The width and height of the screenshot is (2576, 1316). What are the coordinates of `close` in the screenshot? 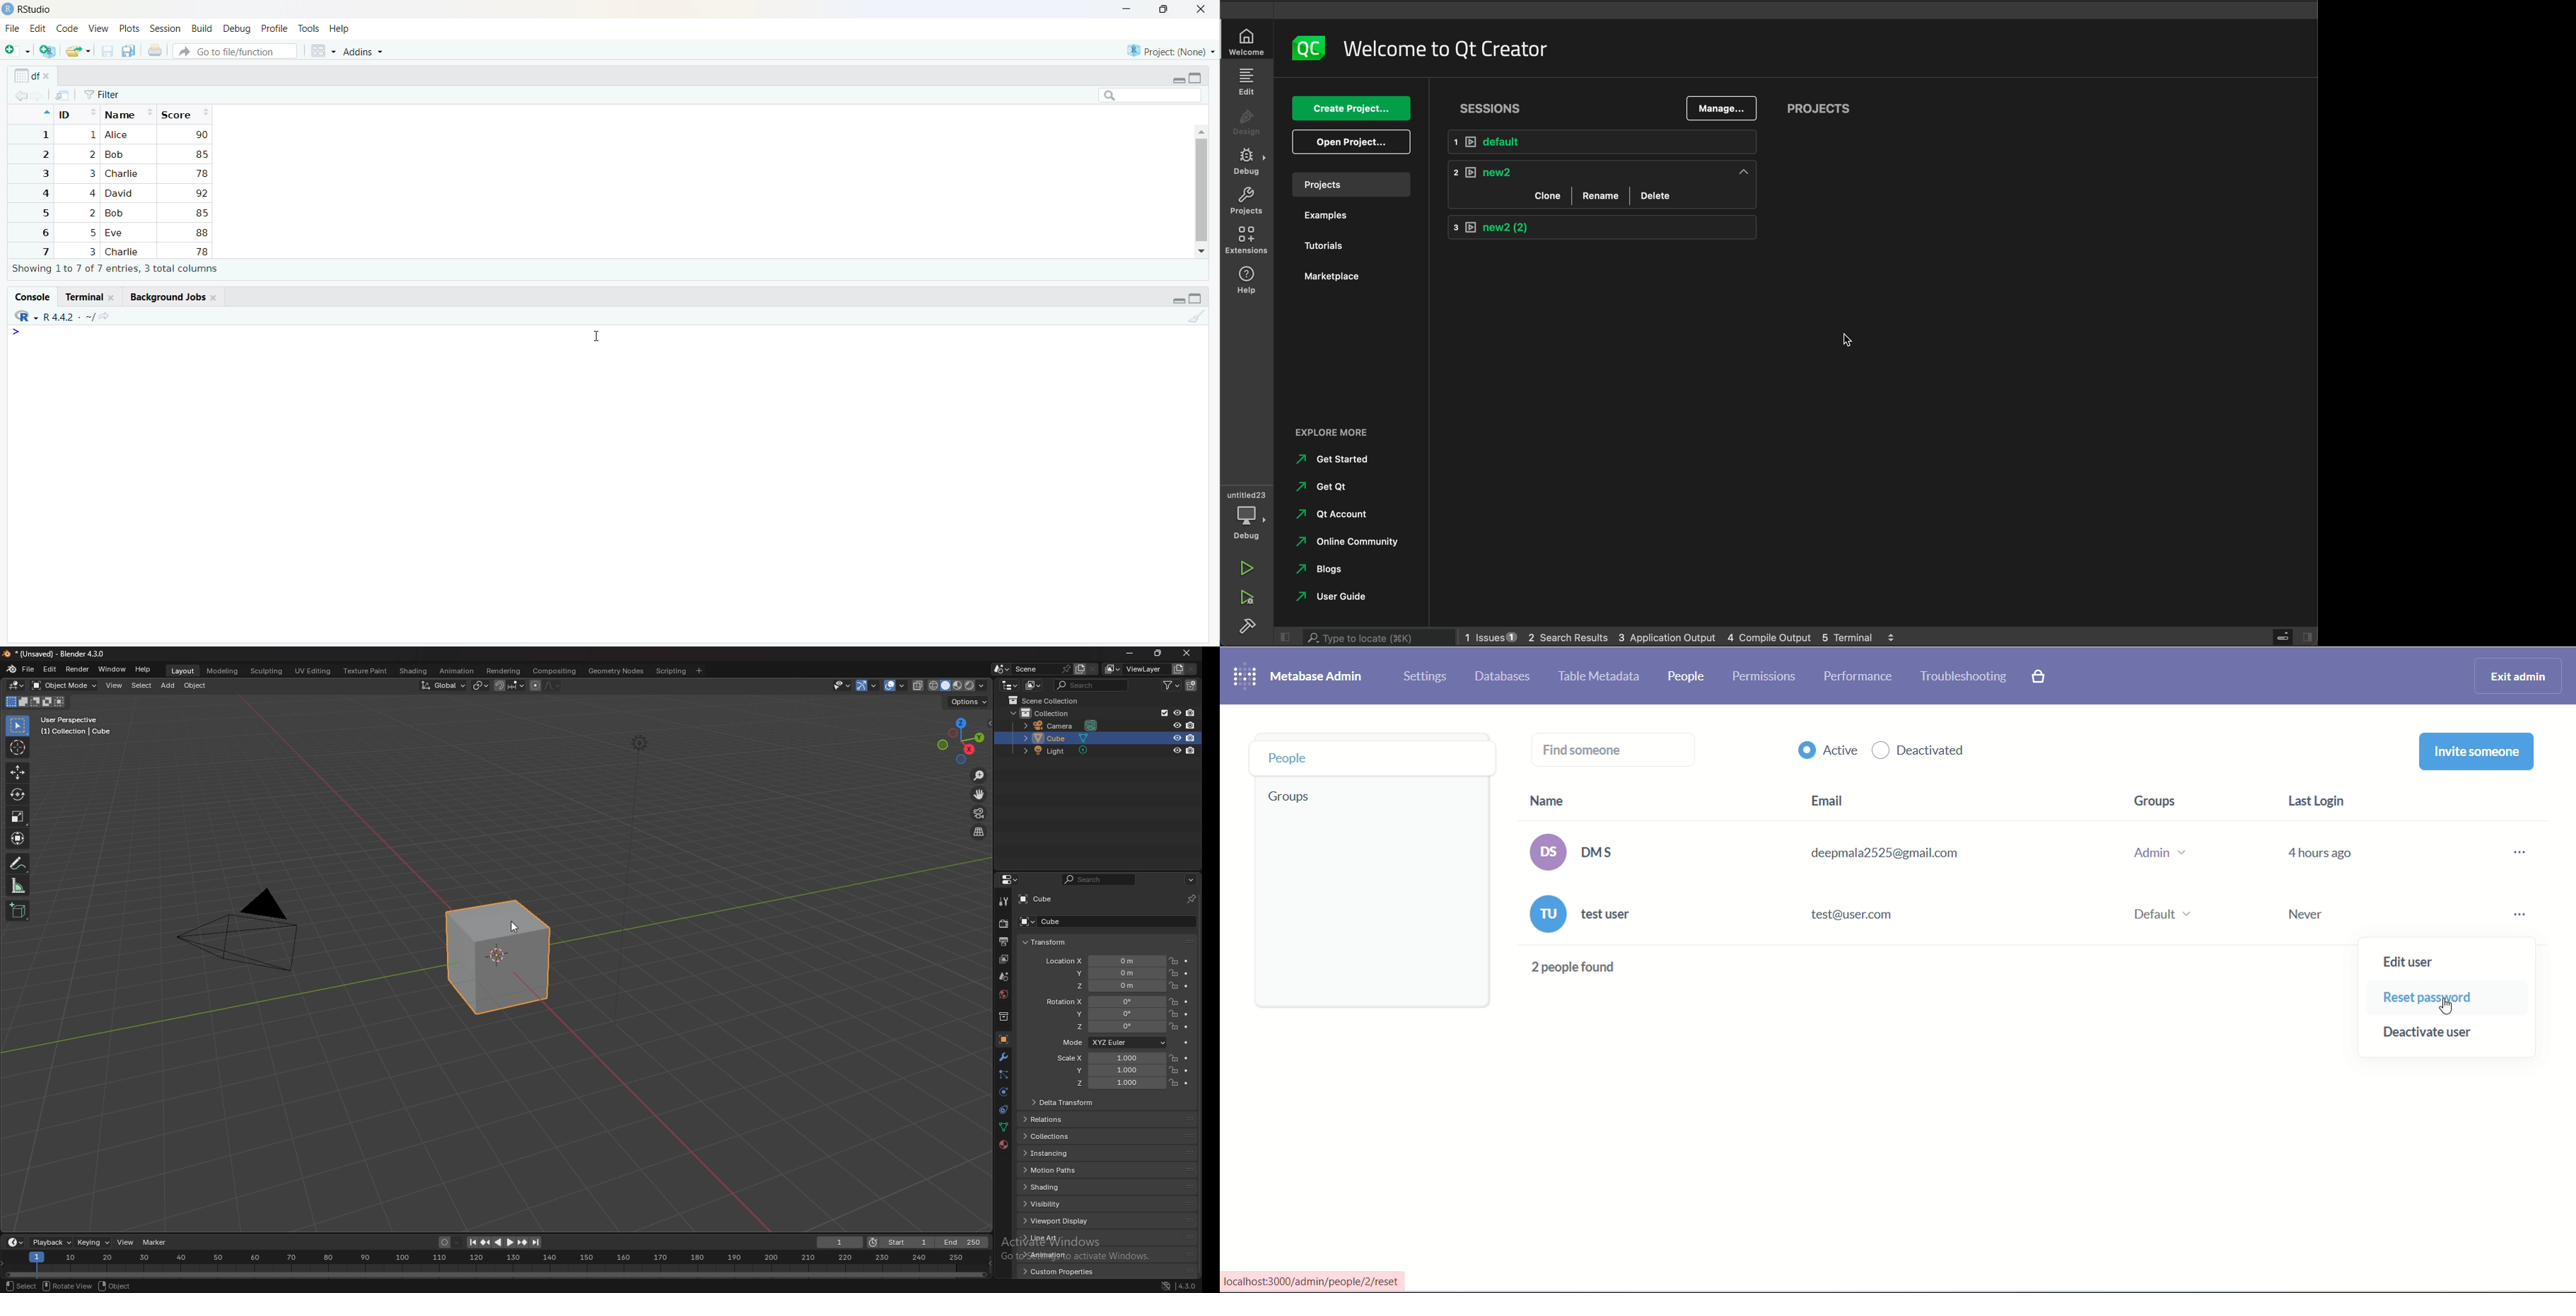 It's located at (215, 297).